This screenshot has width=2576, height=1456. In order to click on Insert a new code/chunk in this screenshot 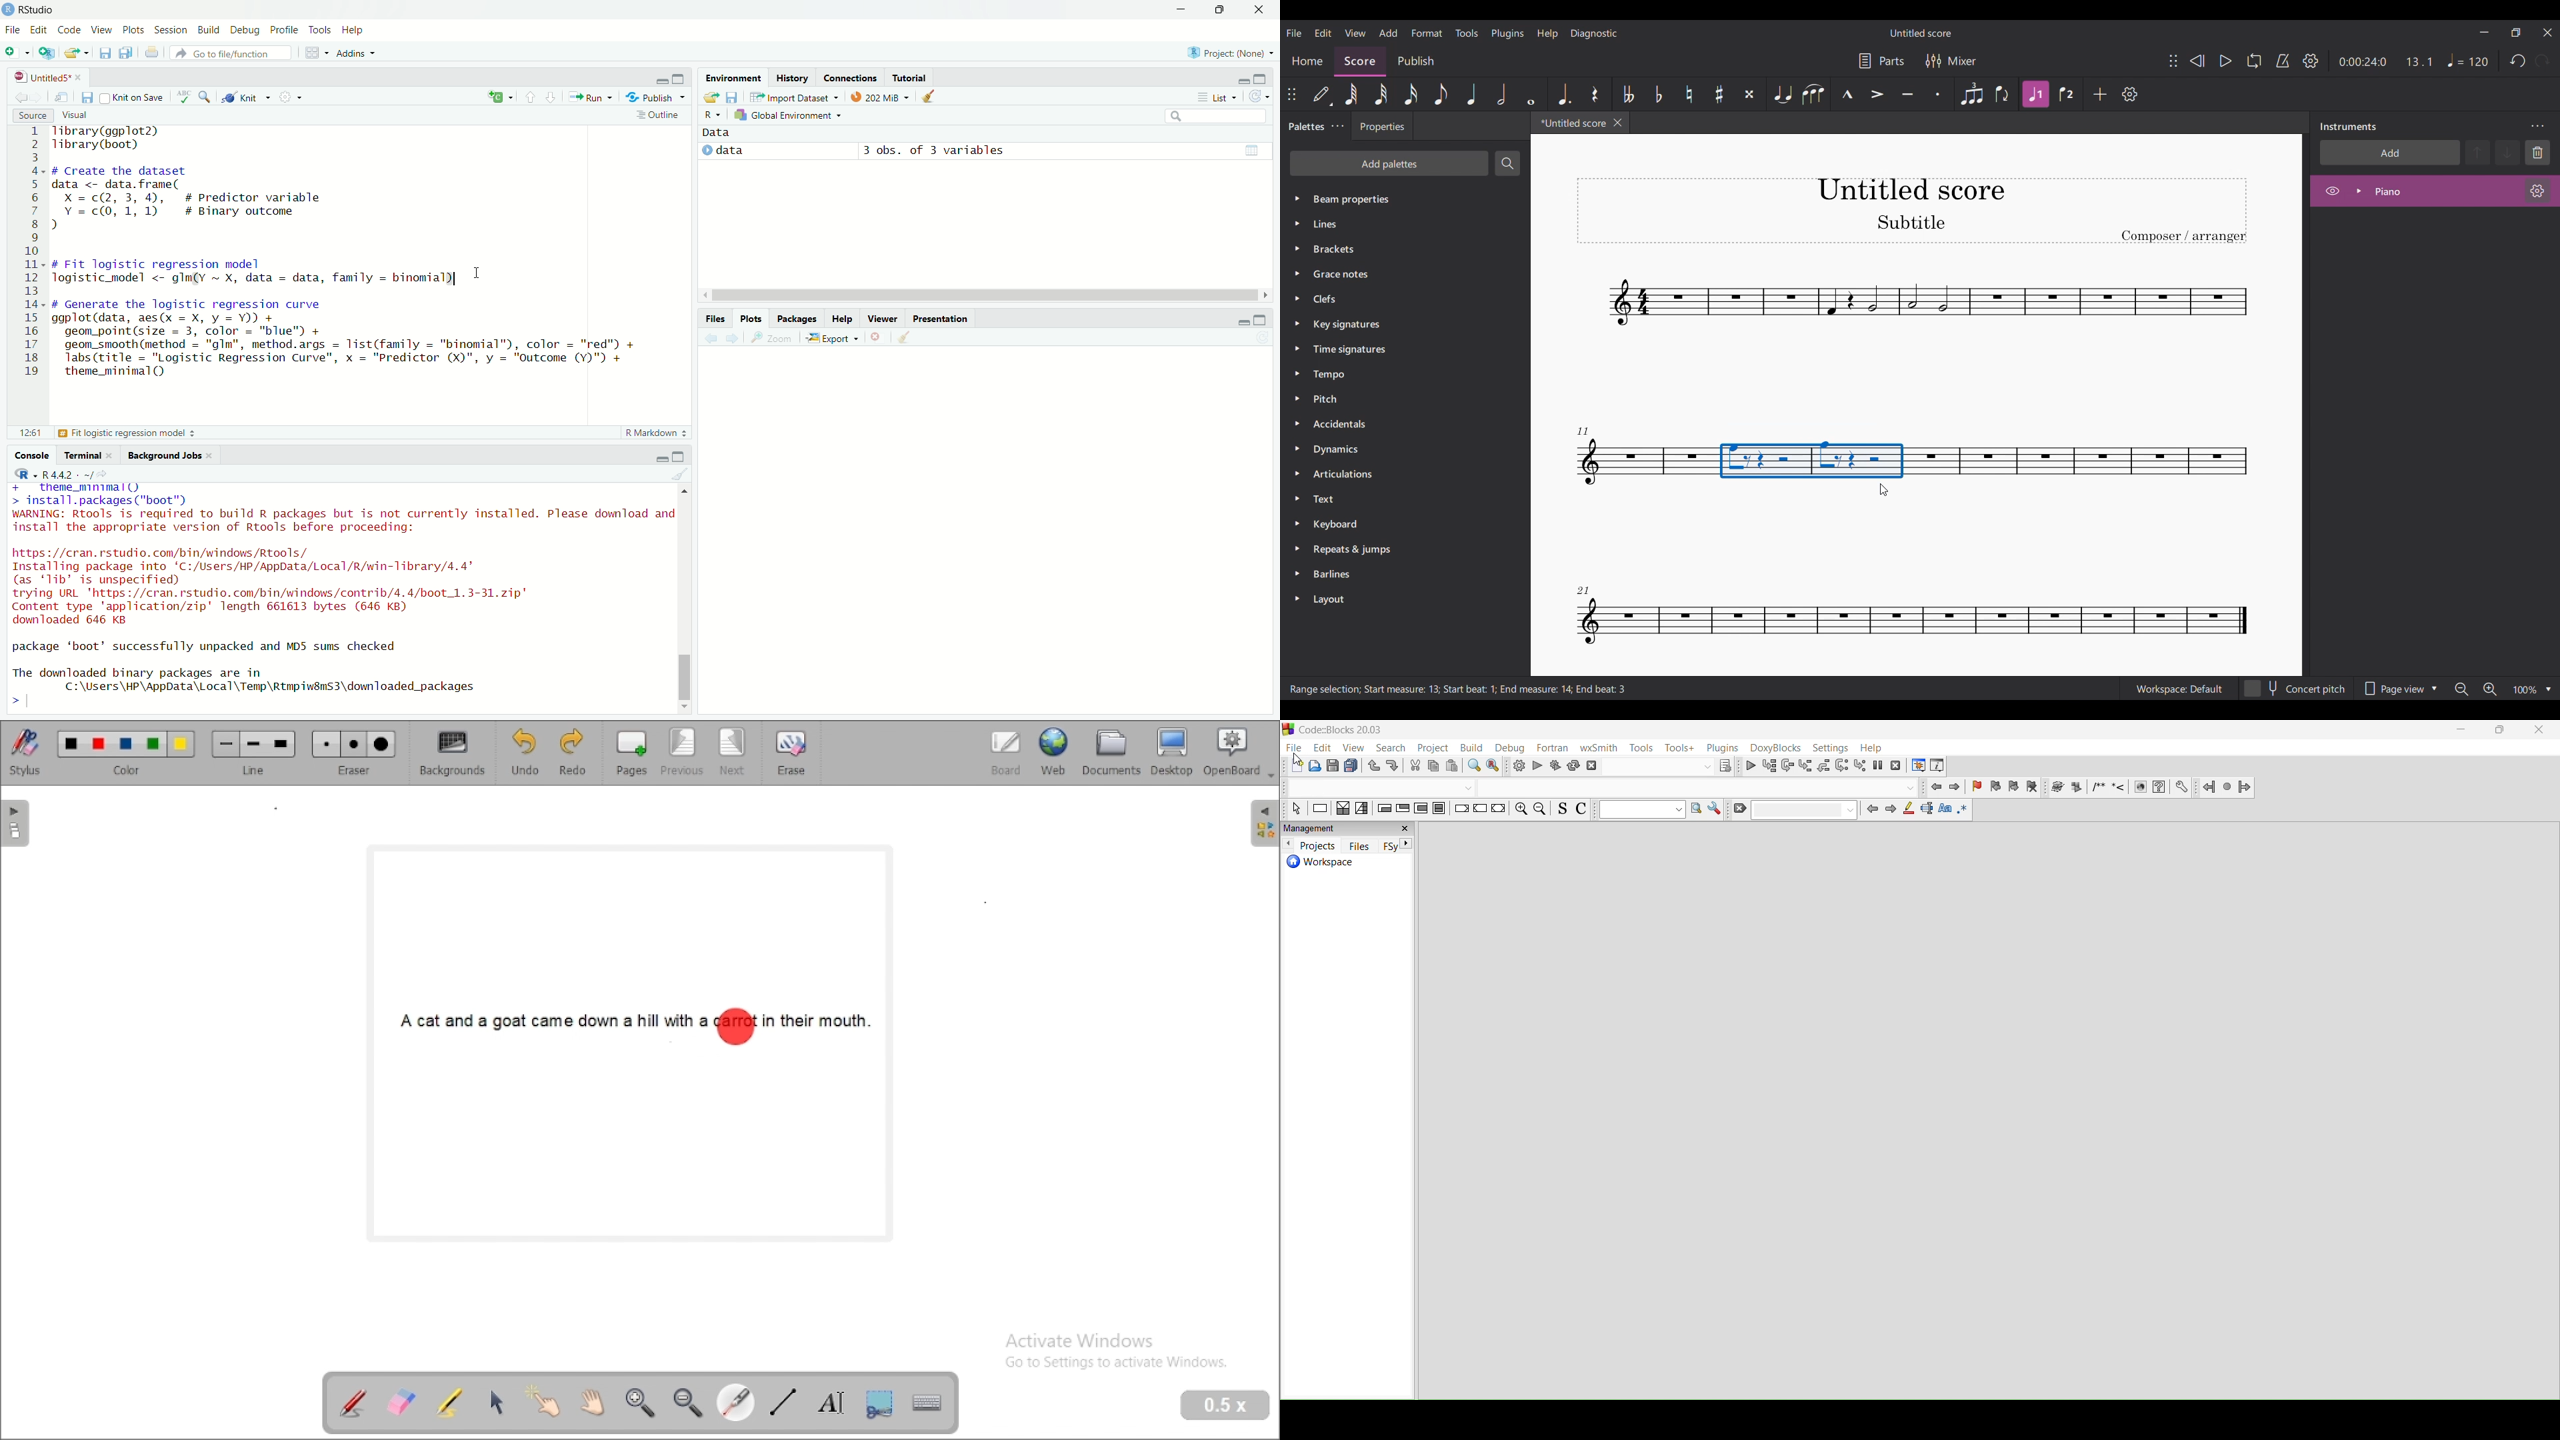, I will do `click(501, 97)`.